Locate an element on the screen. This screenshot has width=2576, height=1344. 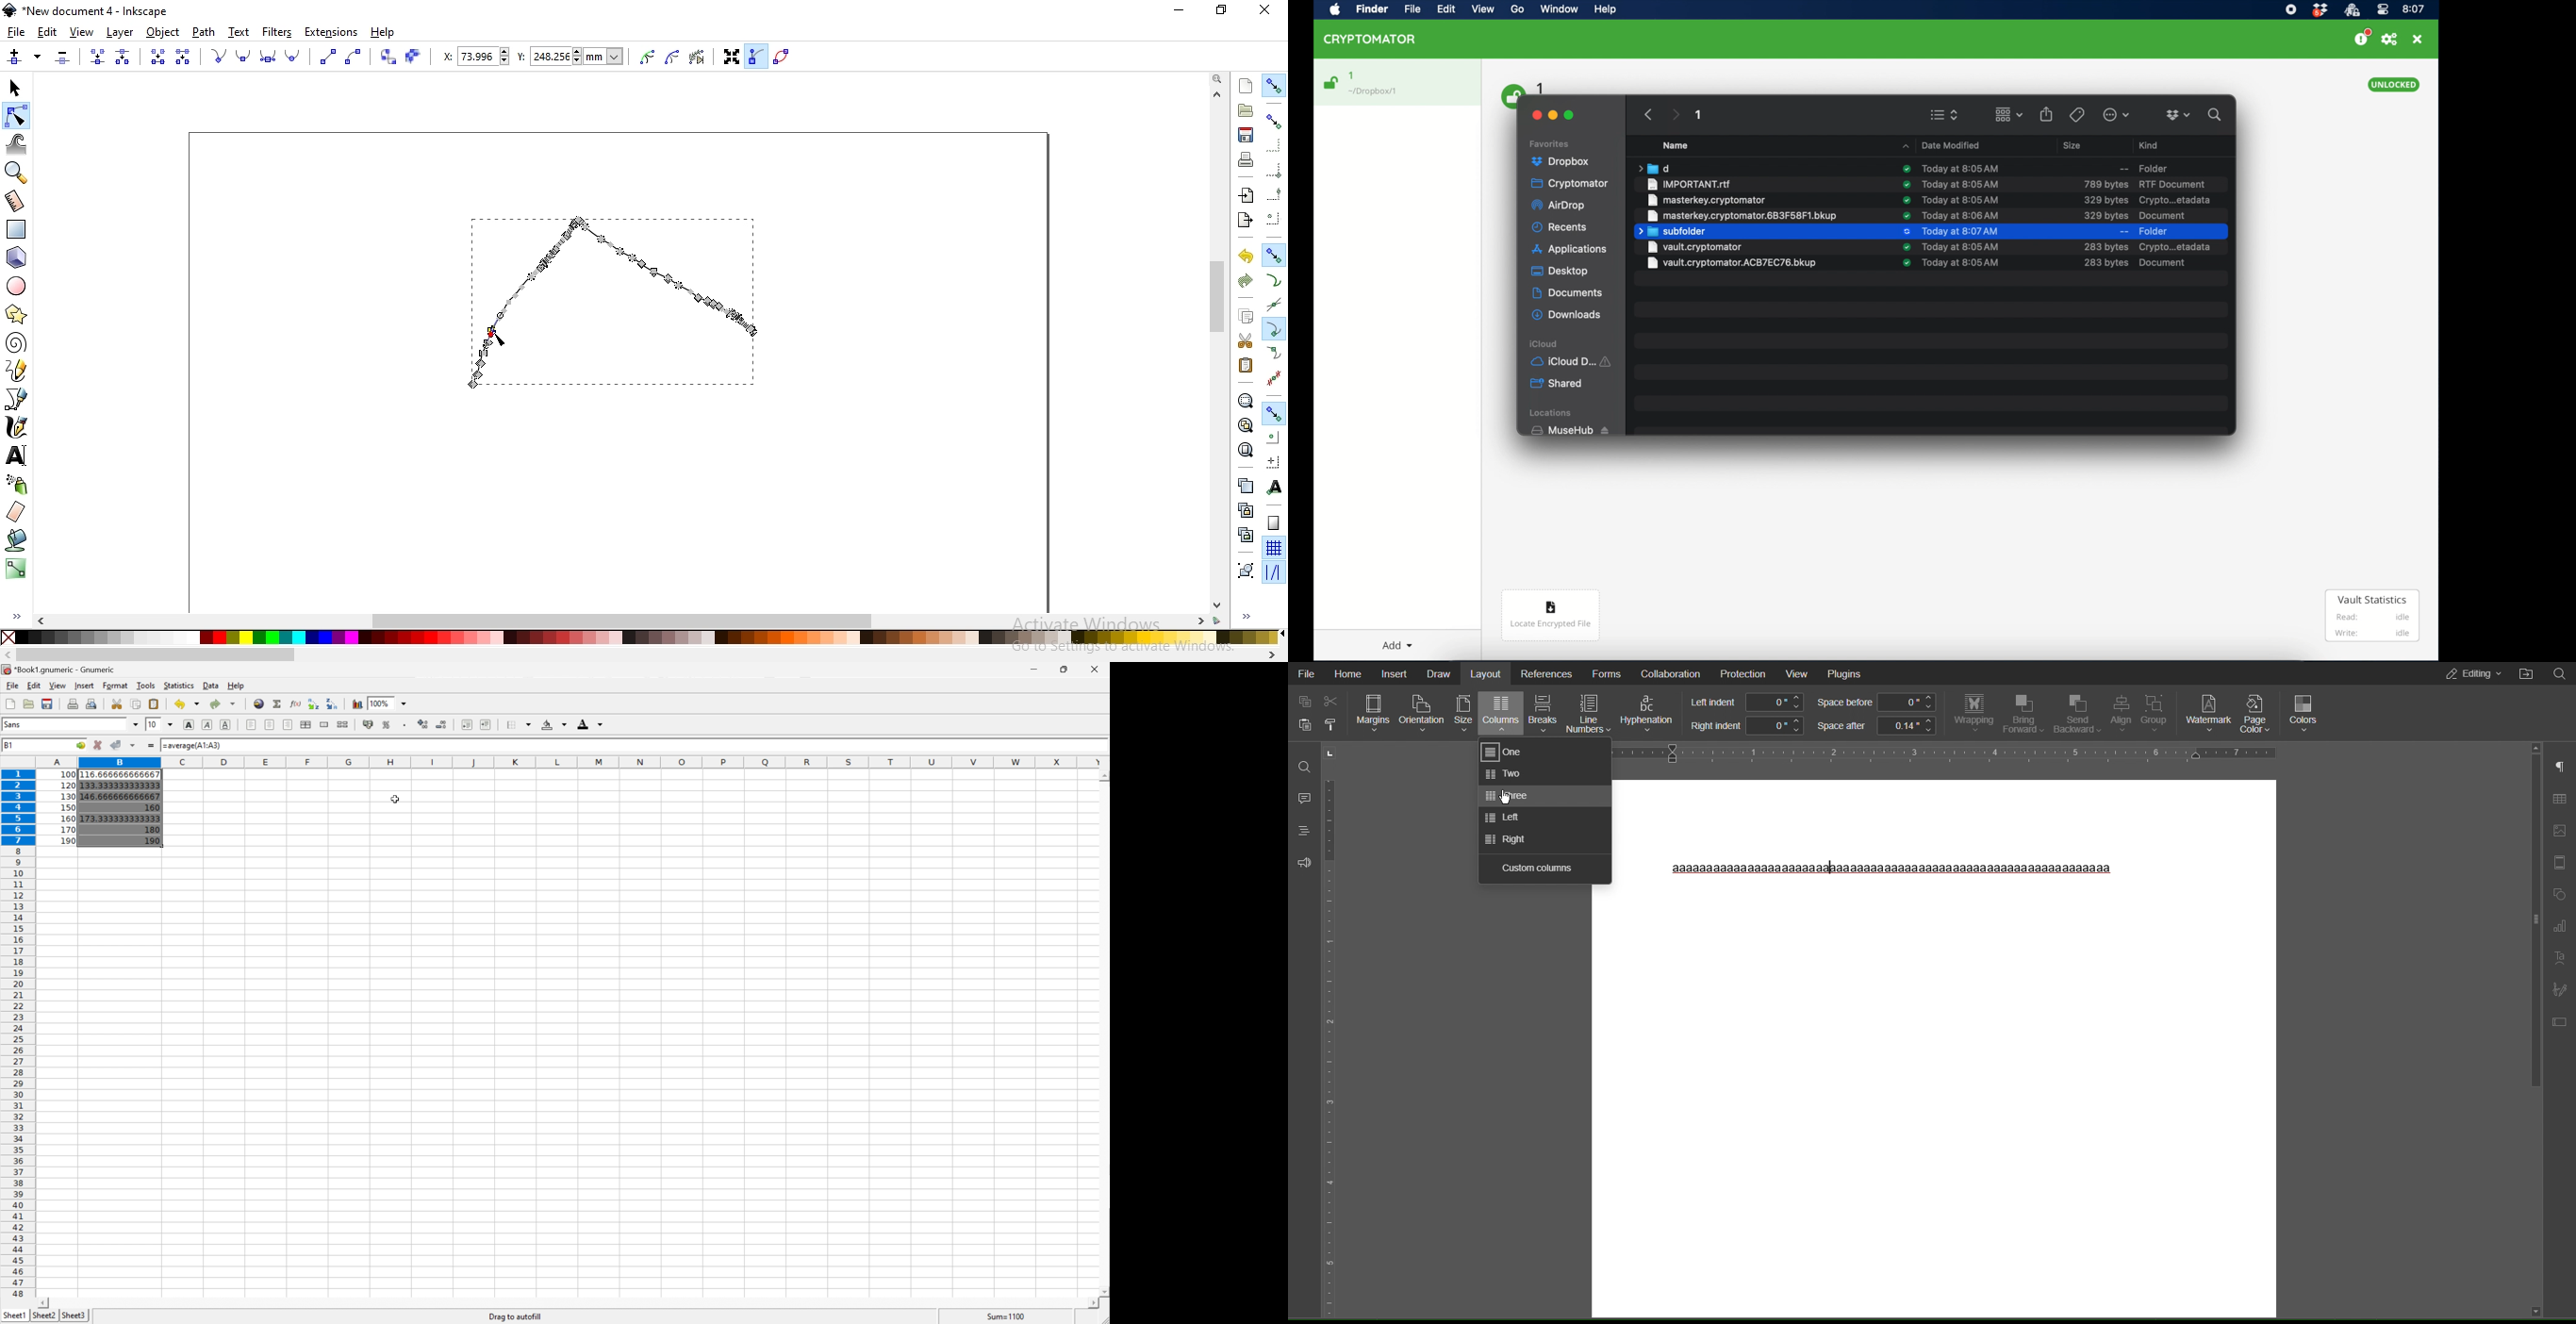
Print current file is located at coordinates (73, 703).